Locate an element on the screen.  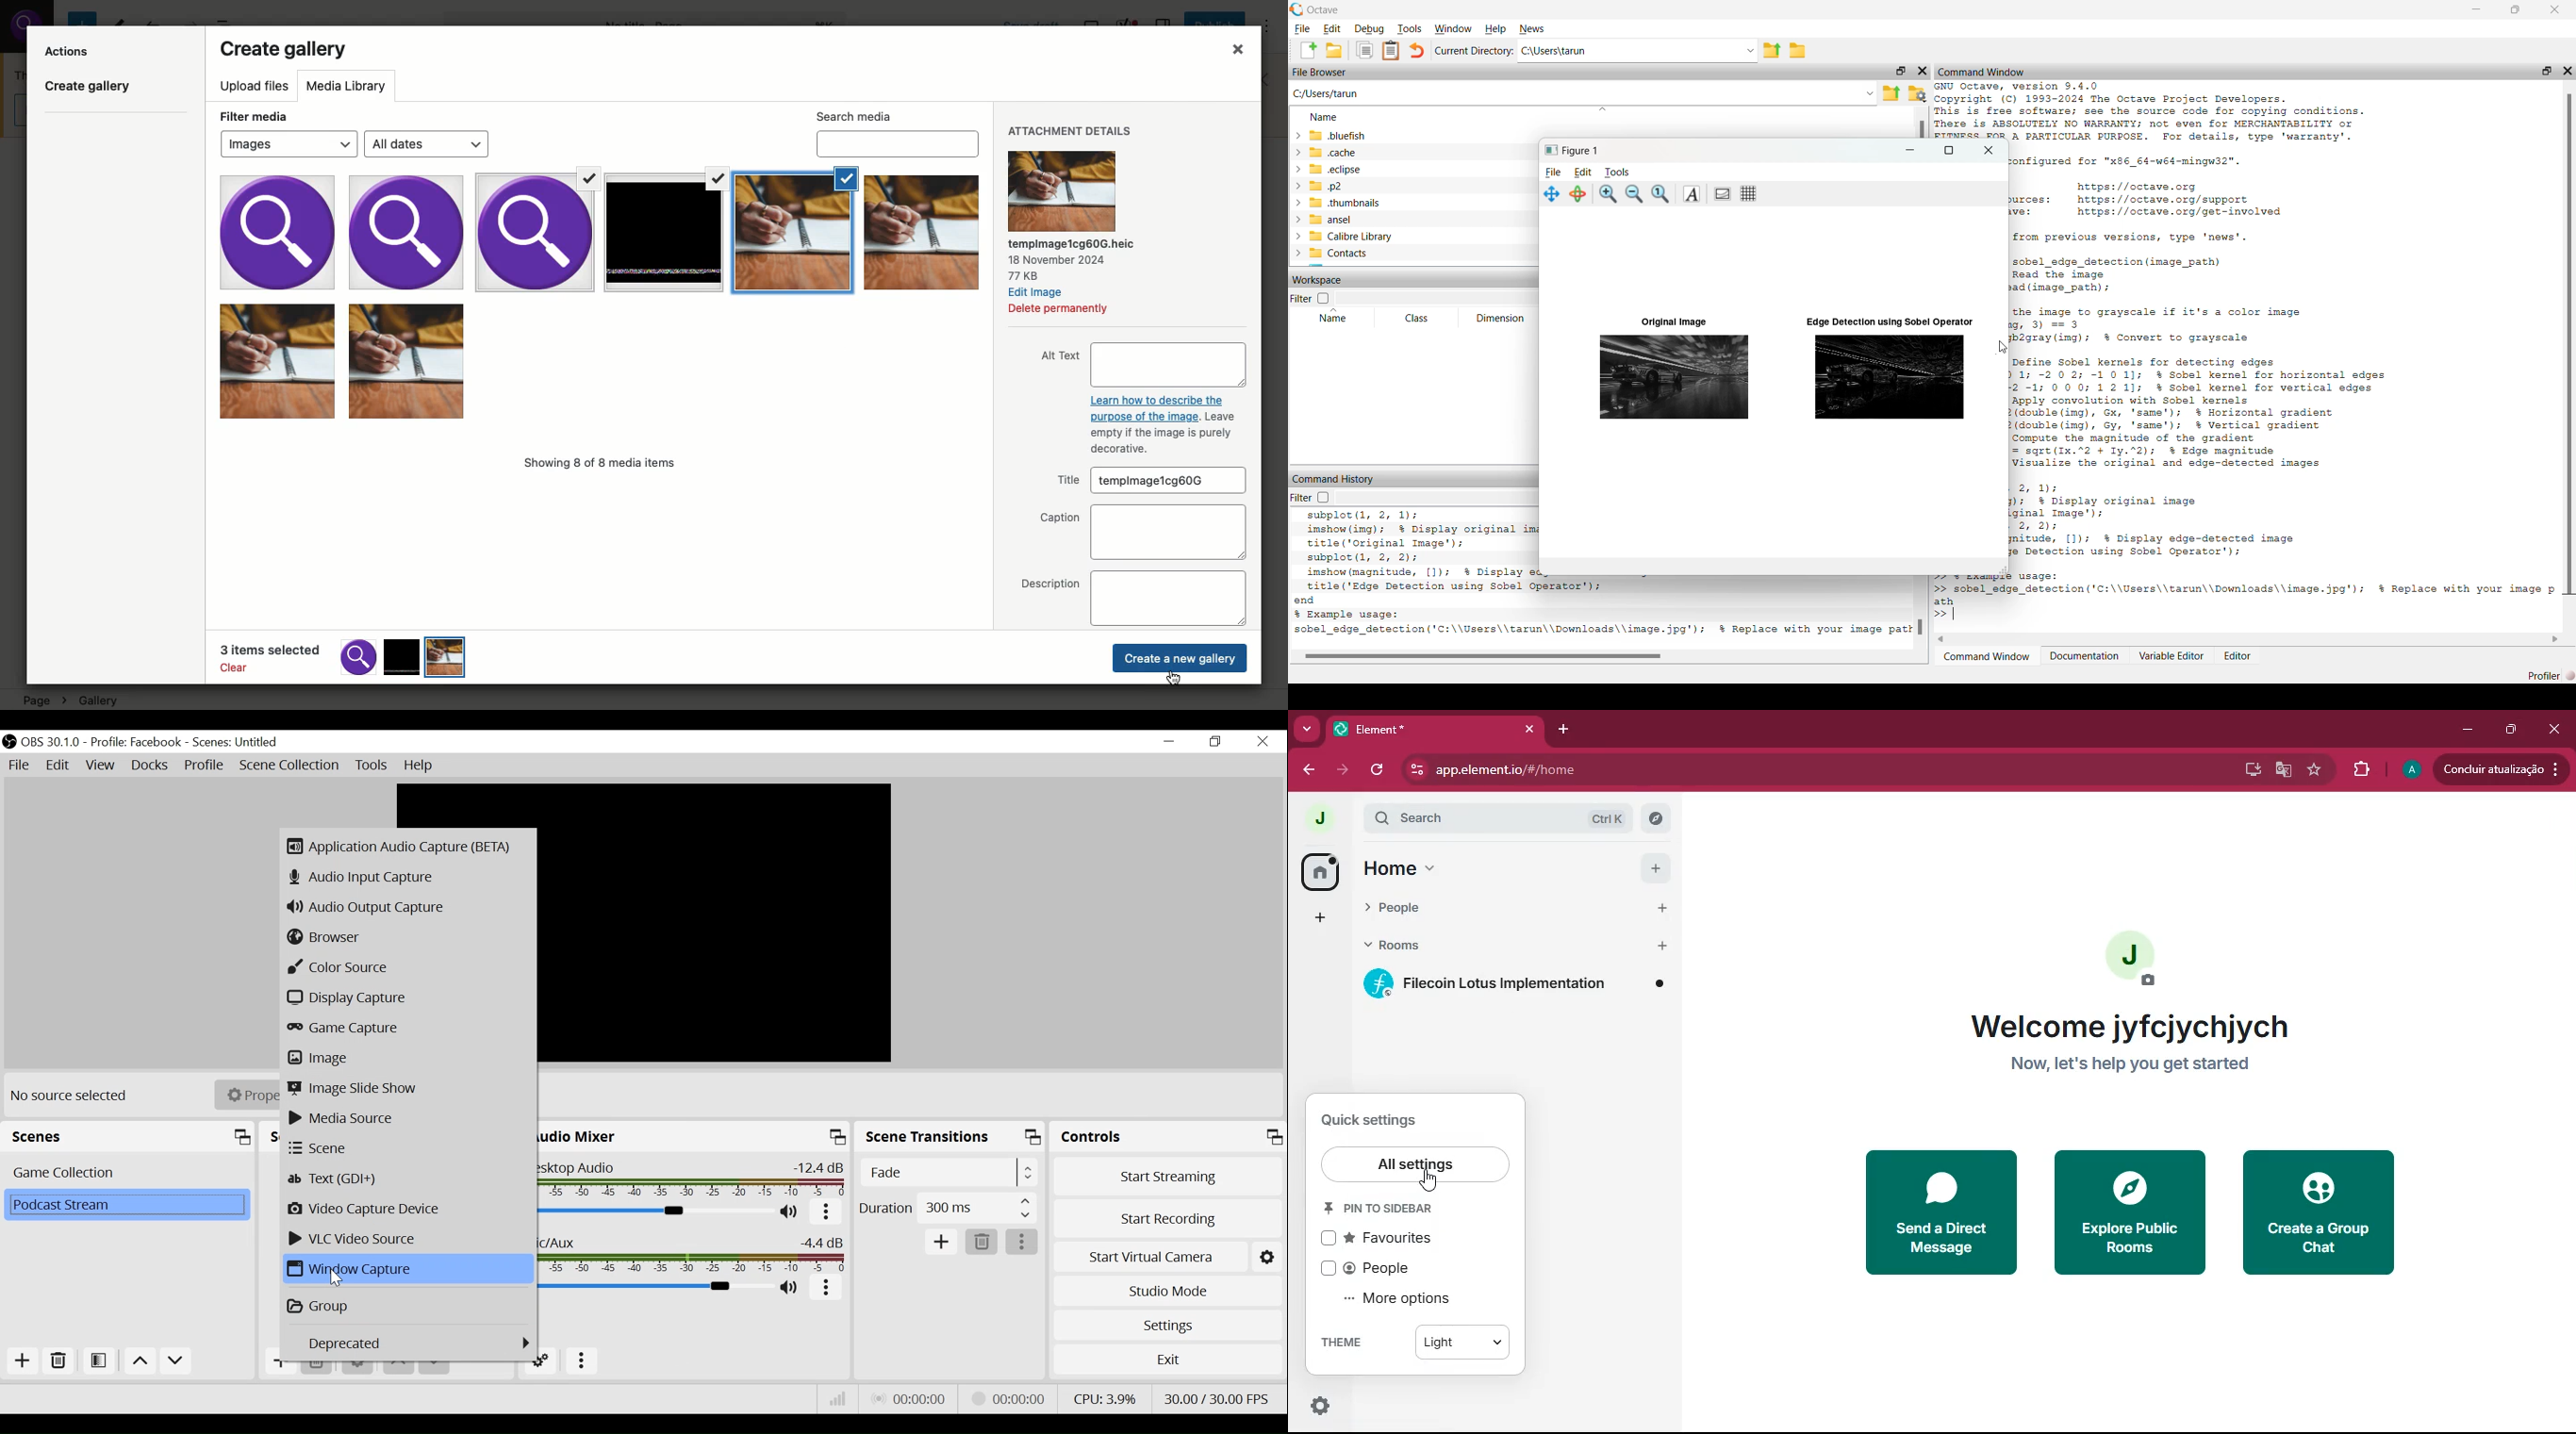
Media Source is located at coordinates (409, 1118).